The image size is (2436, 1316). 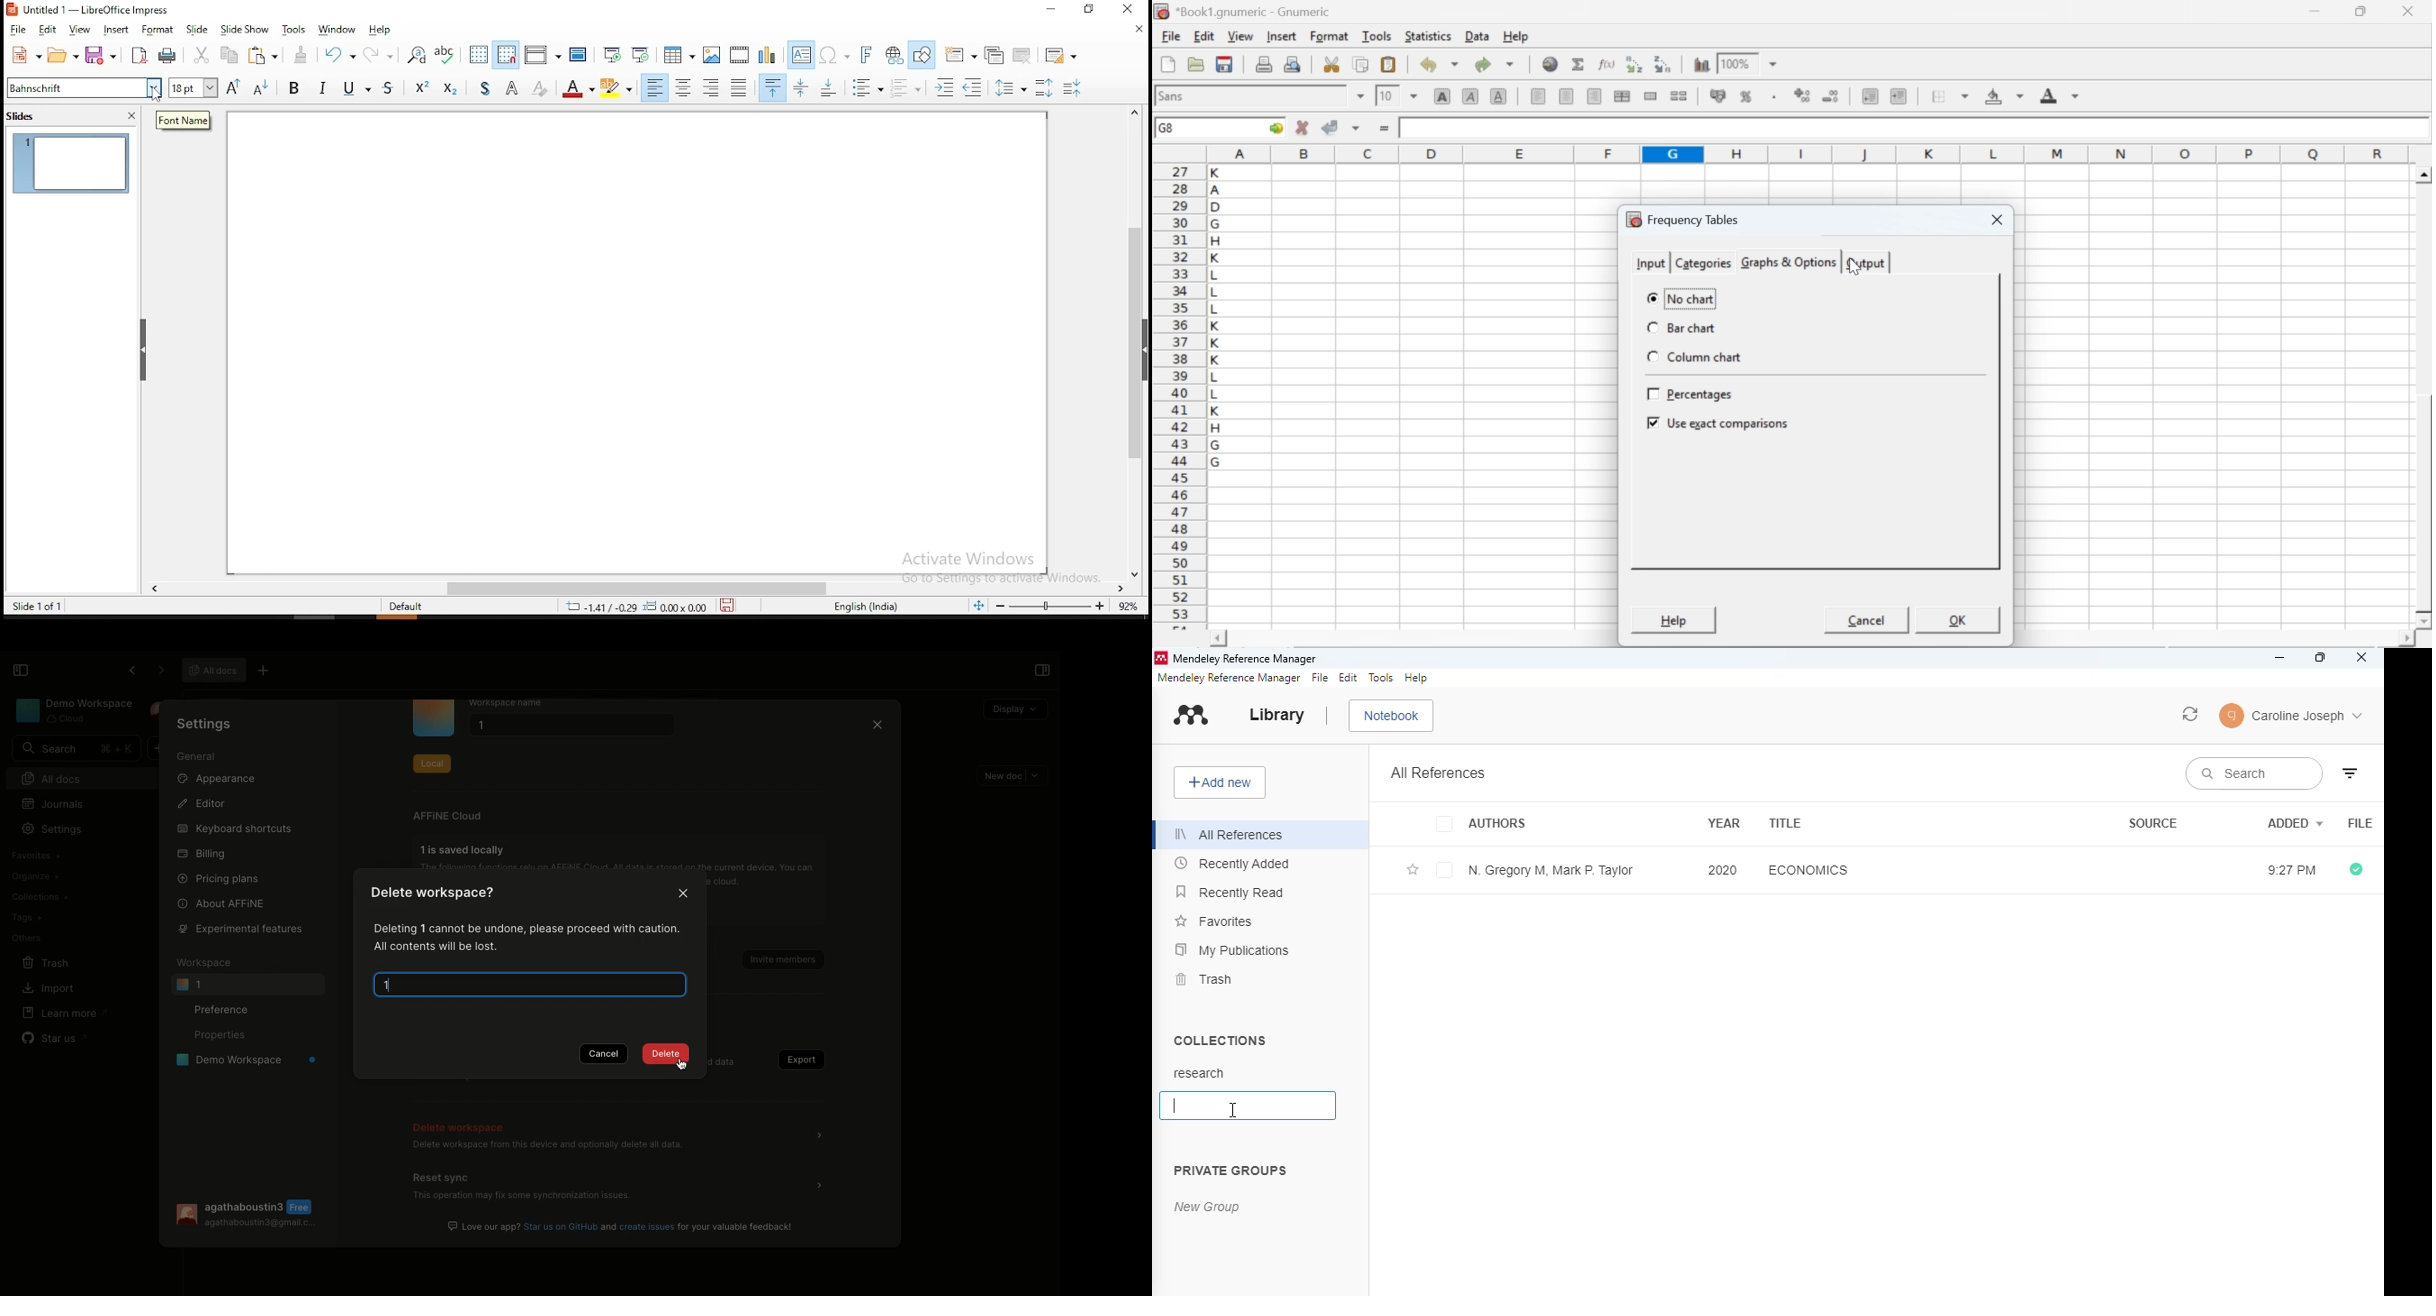 What do you see at coordinates (1233, 1110) in the screenshot?
I see `cursor` at bounding box center [1233, 1110].